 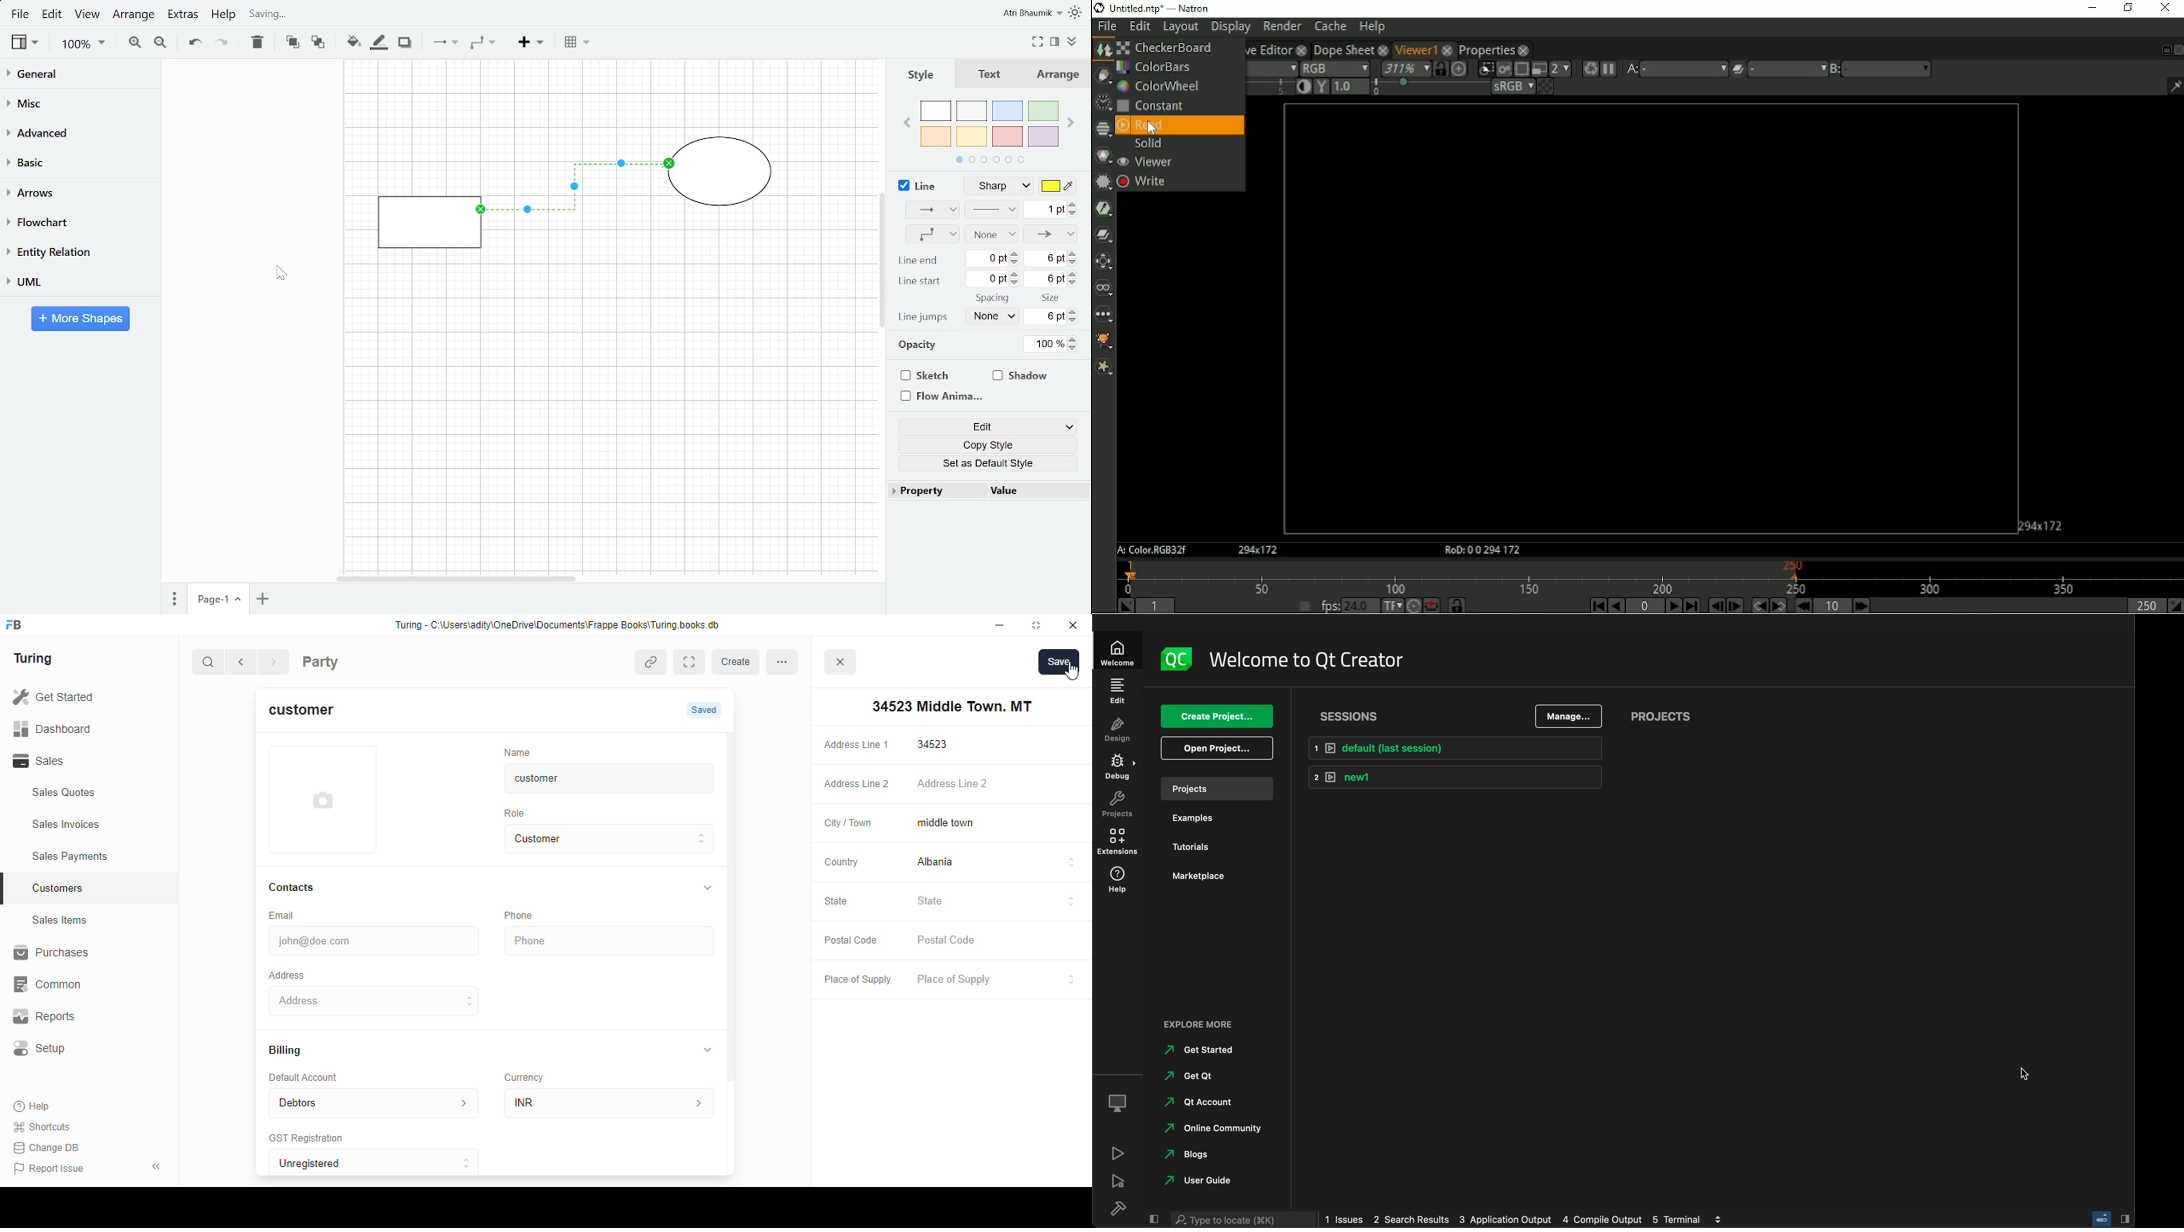 I want to click on more options, so click(x=787, y=661).